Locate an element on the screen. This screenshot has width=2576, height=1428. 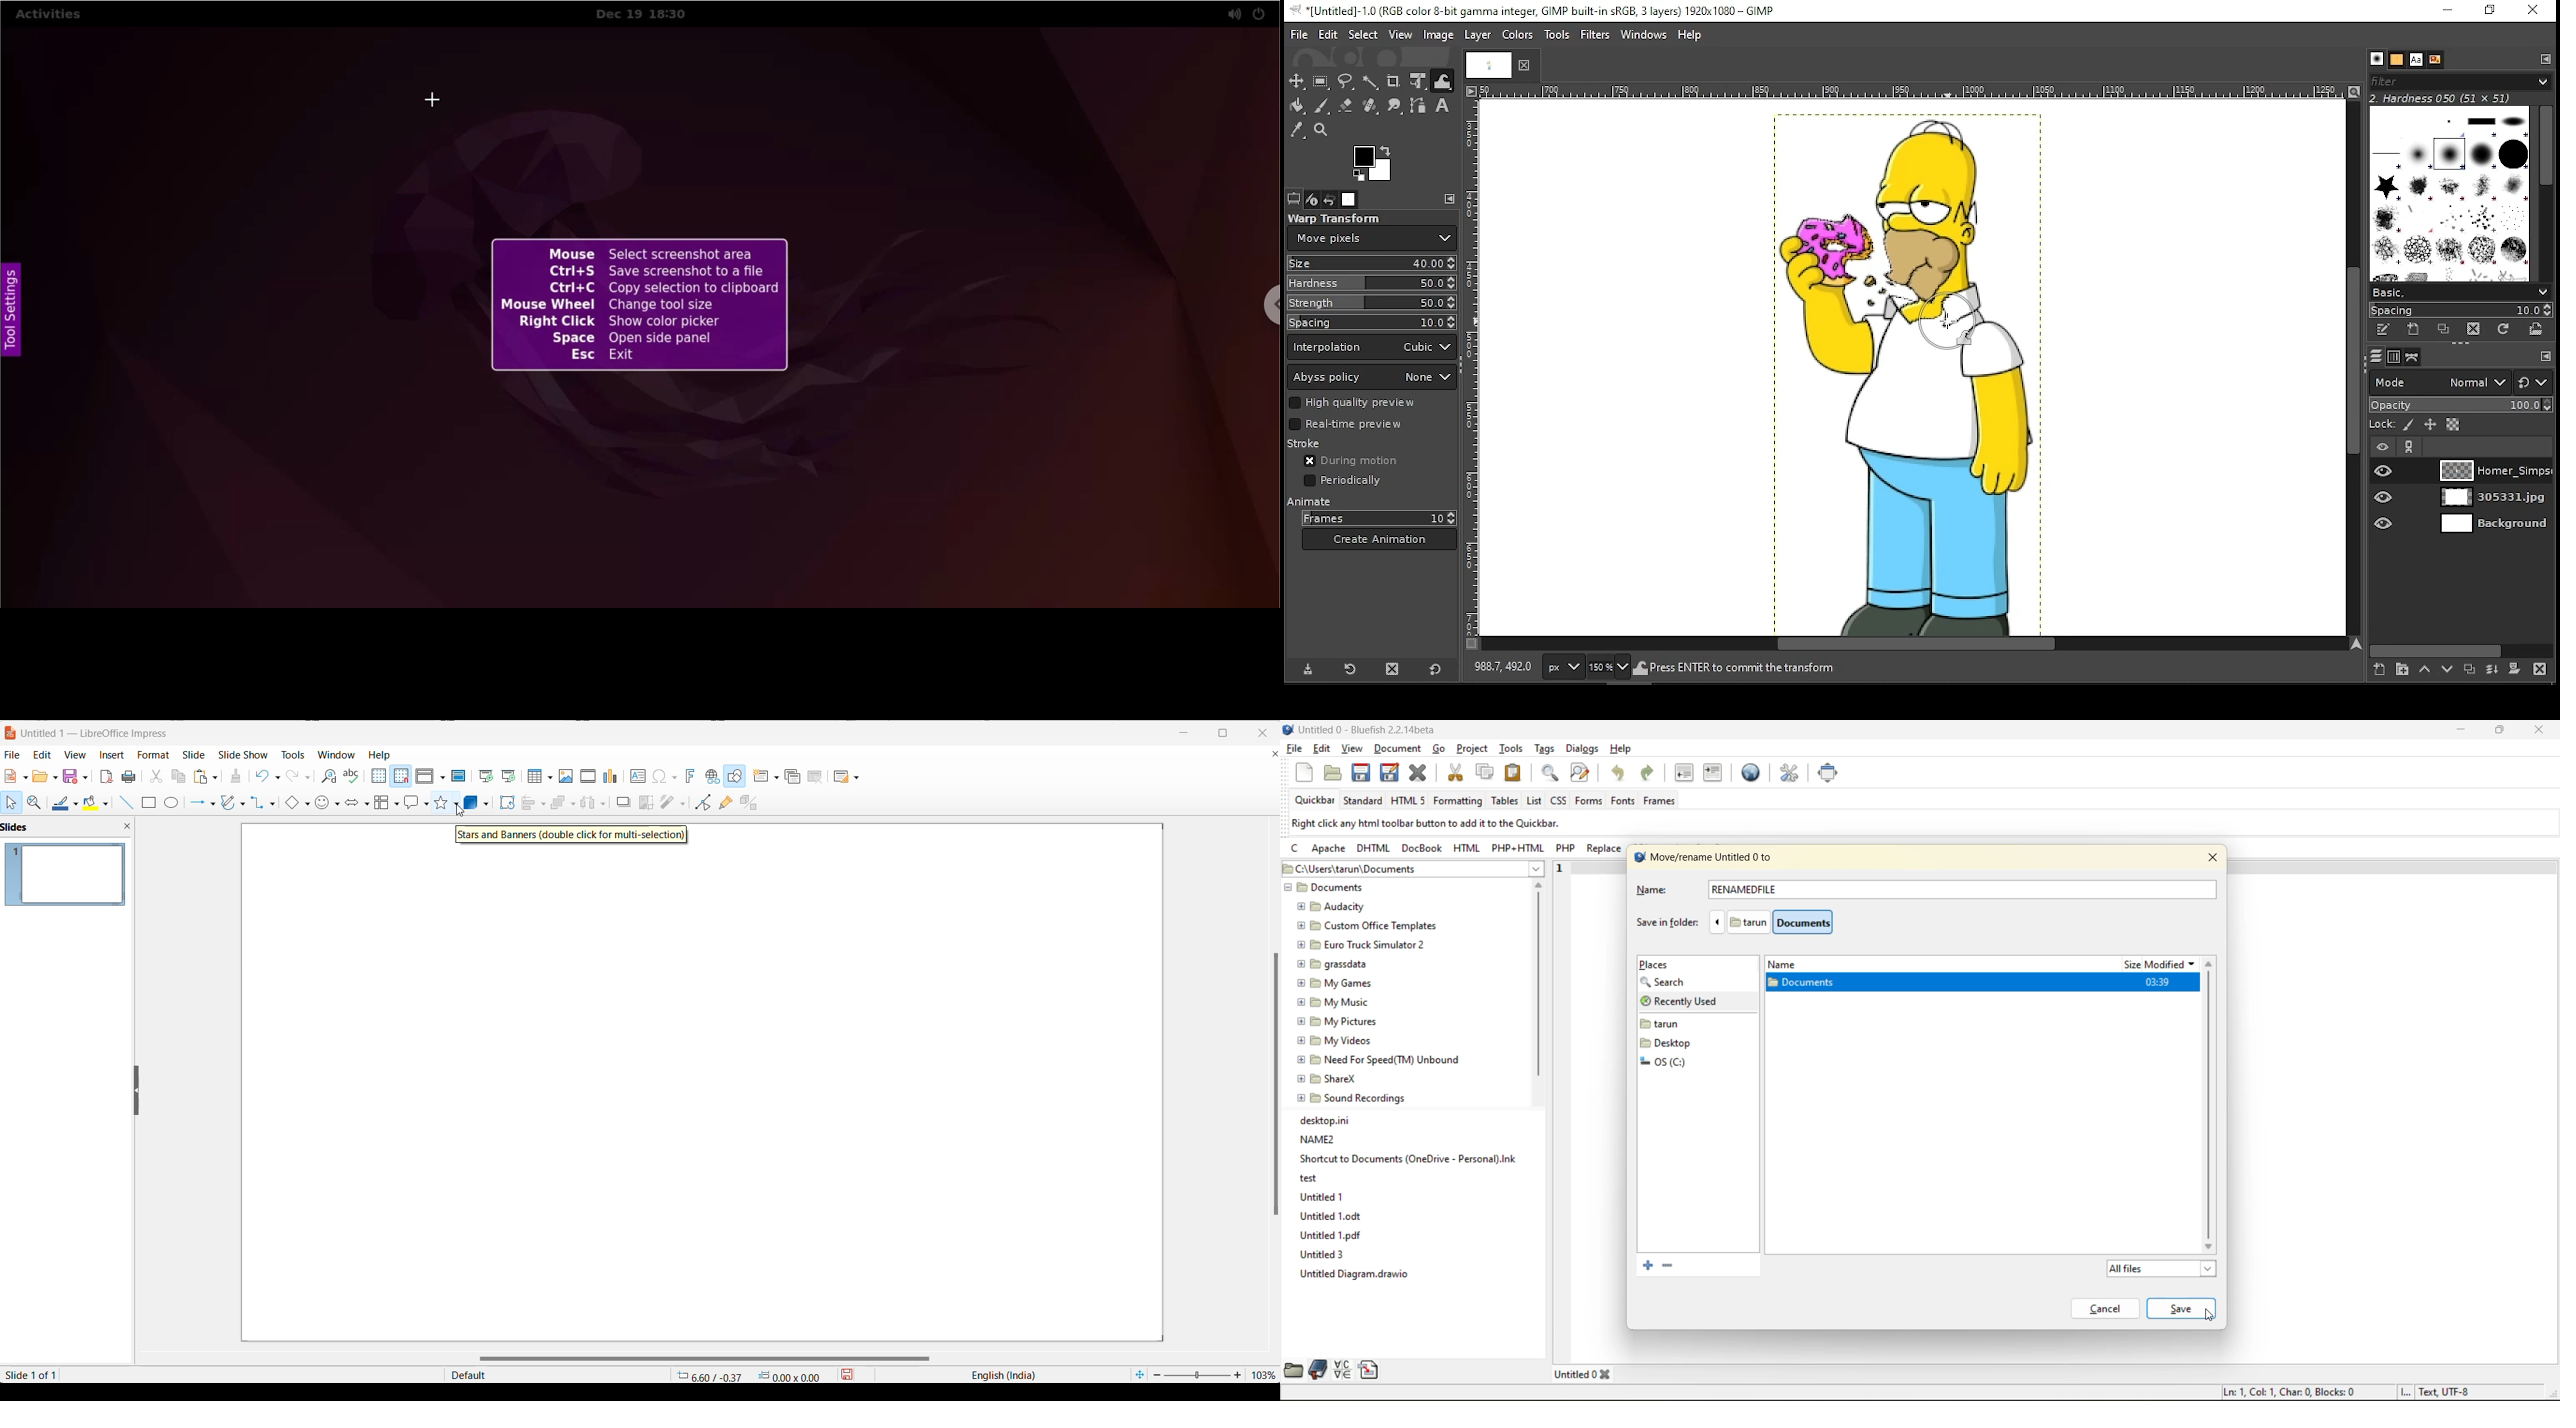
SLIDE LAYOUT is located at coordinates (847, 776).